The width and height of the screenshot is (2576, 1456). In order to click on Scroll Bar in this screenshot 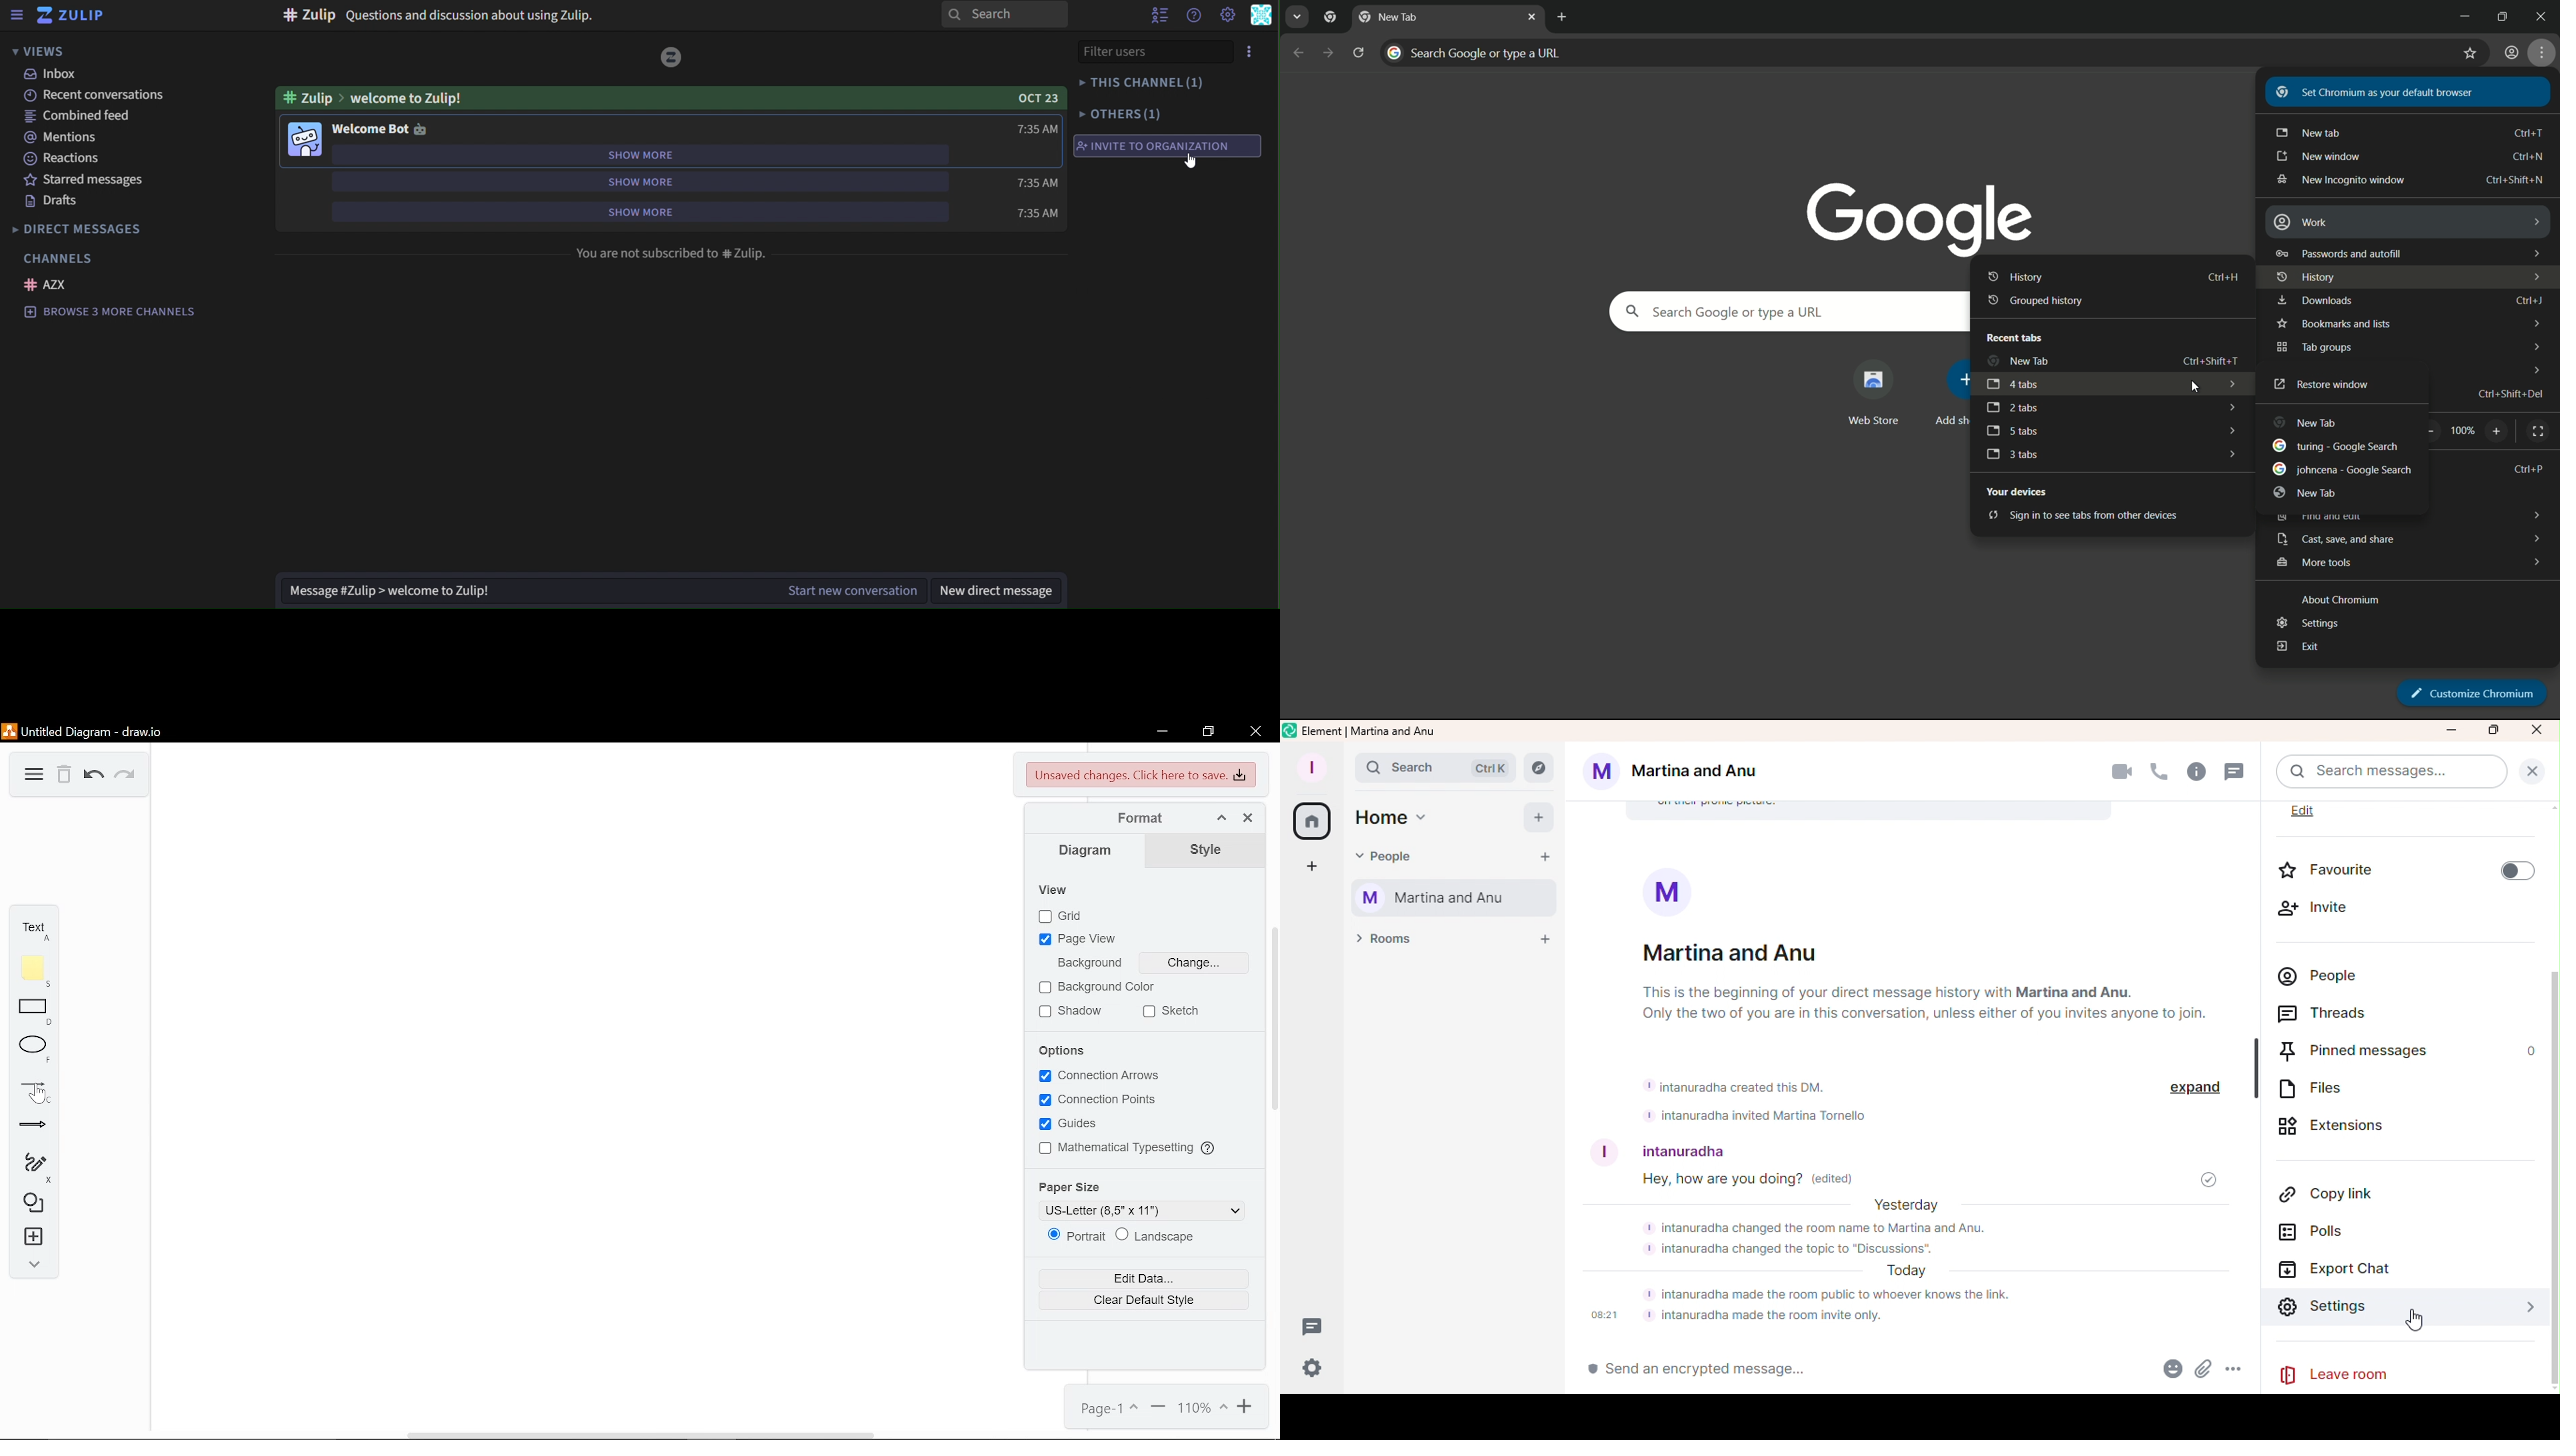, I will do `click(662, 1435)`.